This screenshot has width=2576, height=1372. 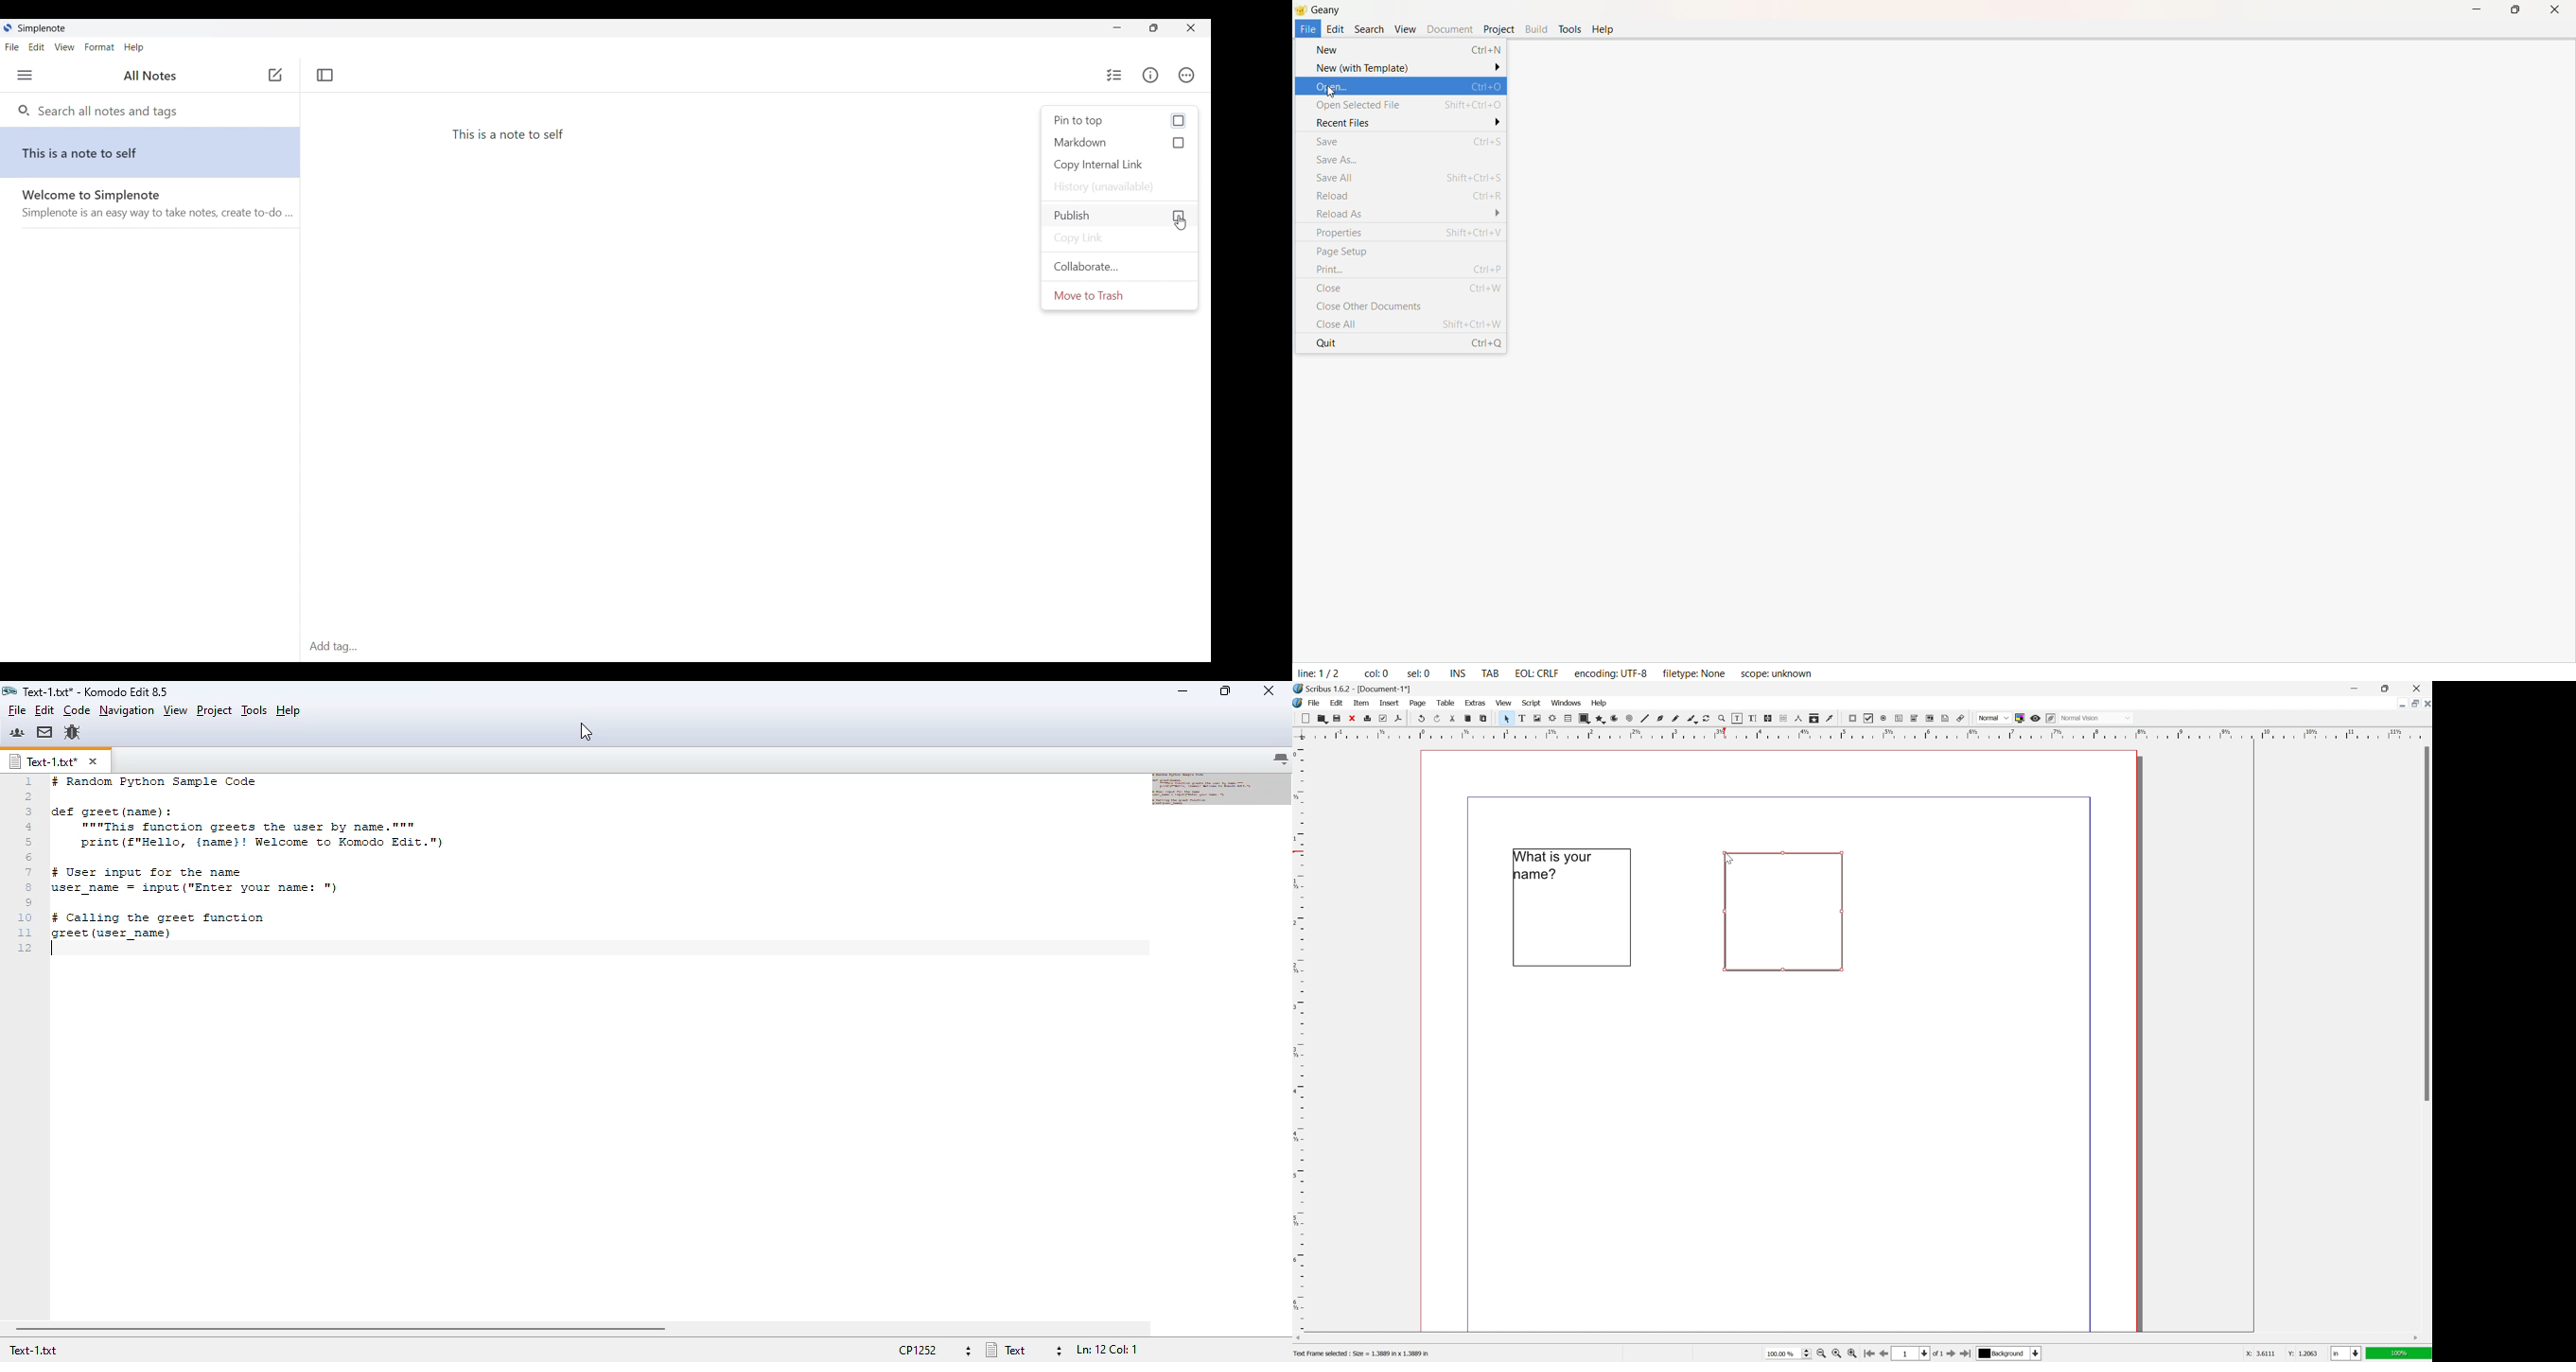 What do you see at coordinates (1537, 718) in the screenshot?
I see `image frame` at bounding box center [1537, 718].